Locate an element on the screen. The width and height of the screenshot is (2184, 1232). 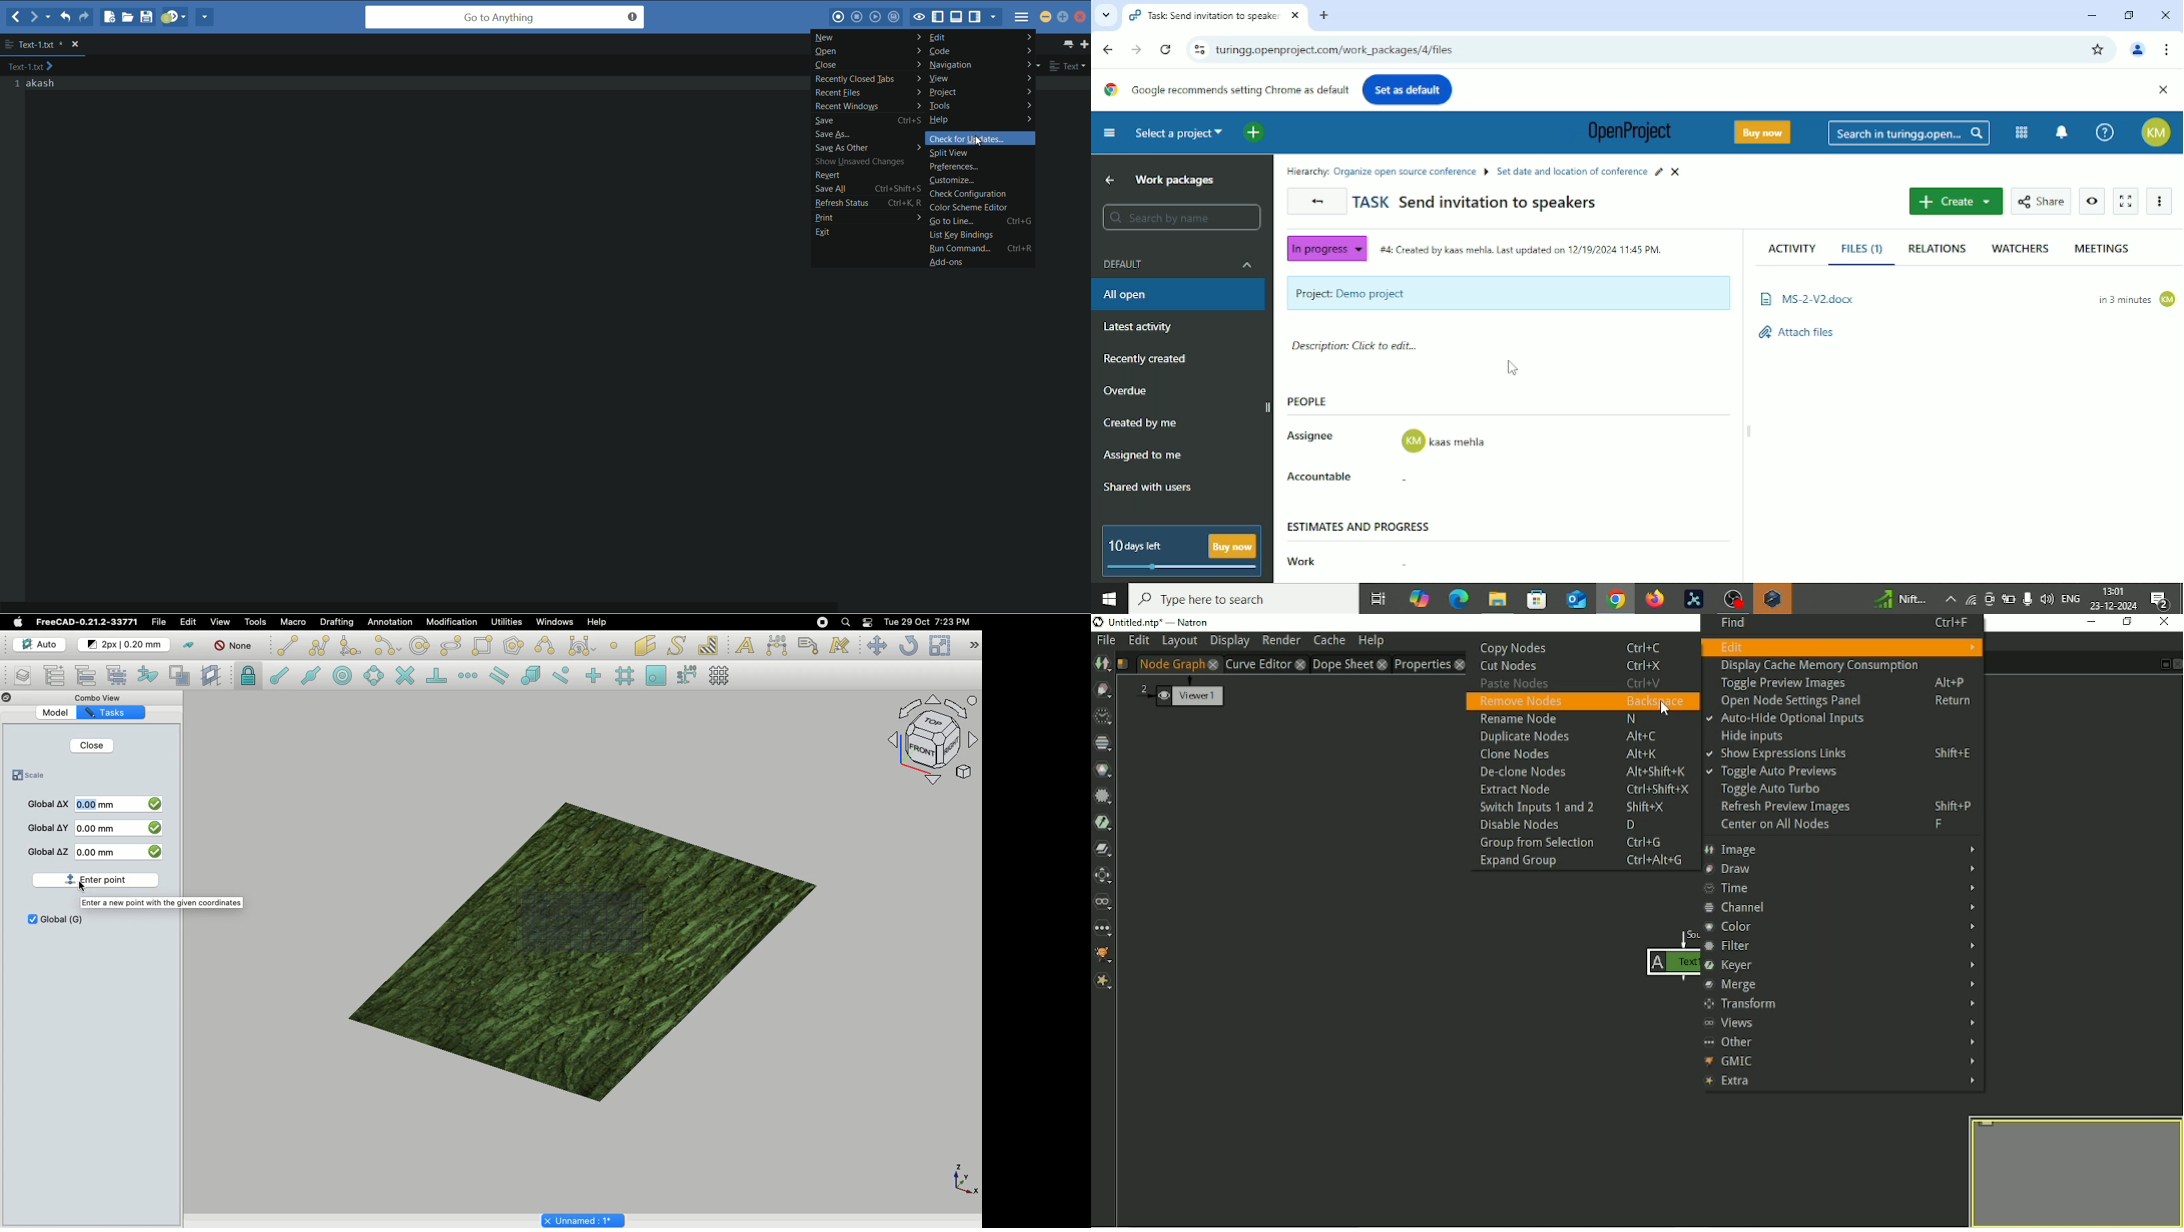
Combo view is located at coordinates (101, 696).